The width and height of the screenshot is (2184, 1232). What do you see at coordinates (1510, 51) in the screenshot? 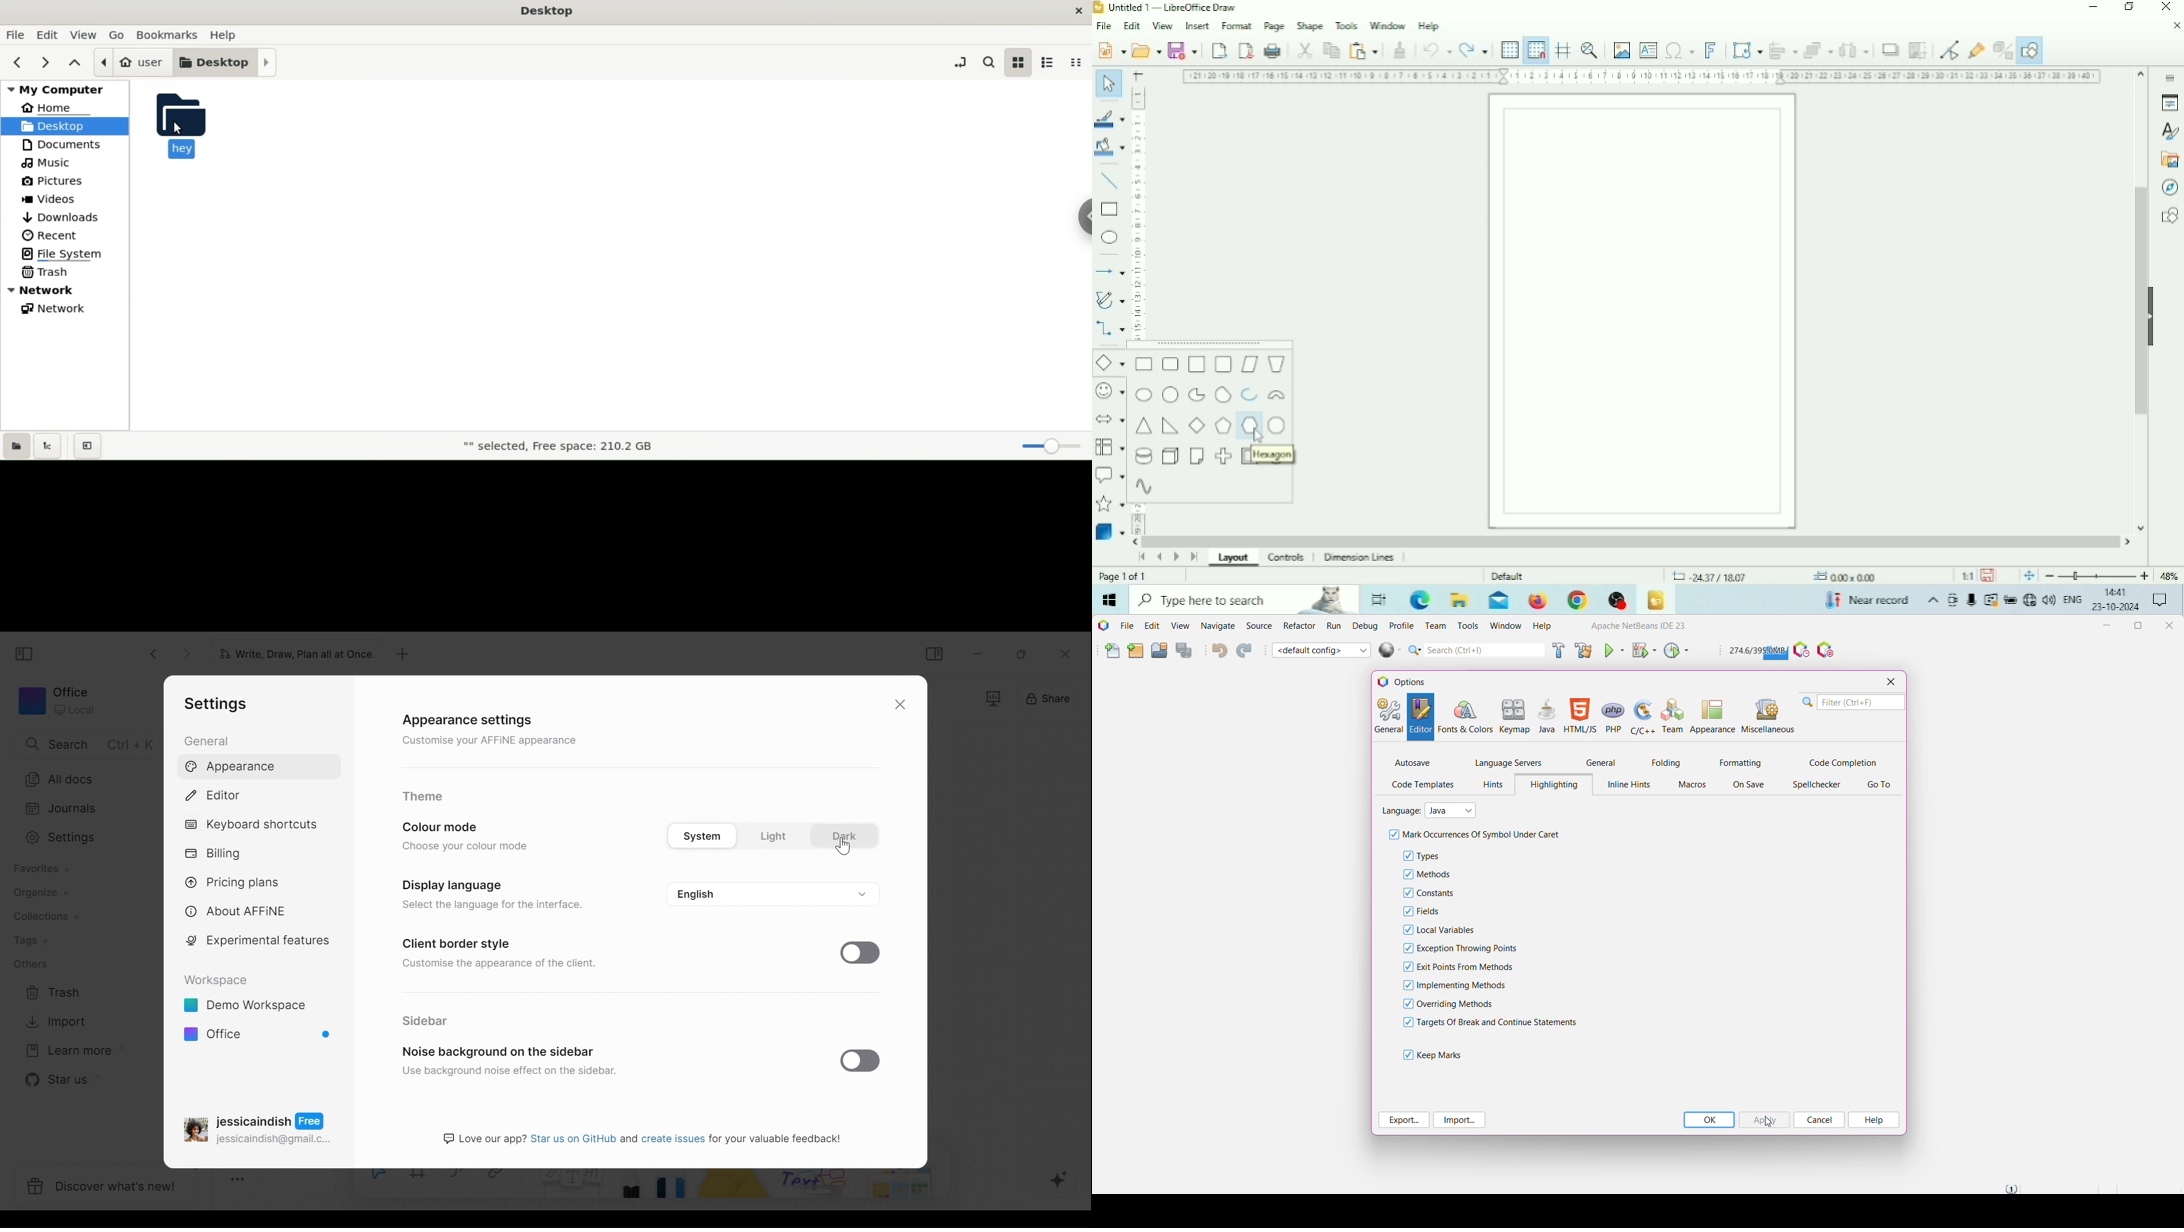
I see `Display Grid` at bounding box center [1510, 51].